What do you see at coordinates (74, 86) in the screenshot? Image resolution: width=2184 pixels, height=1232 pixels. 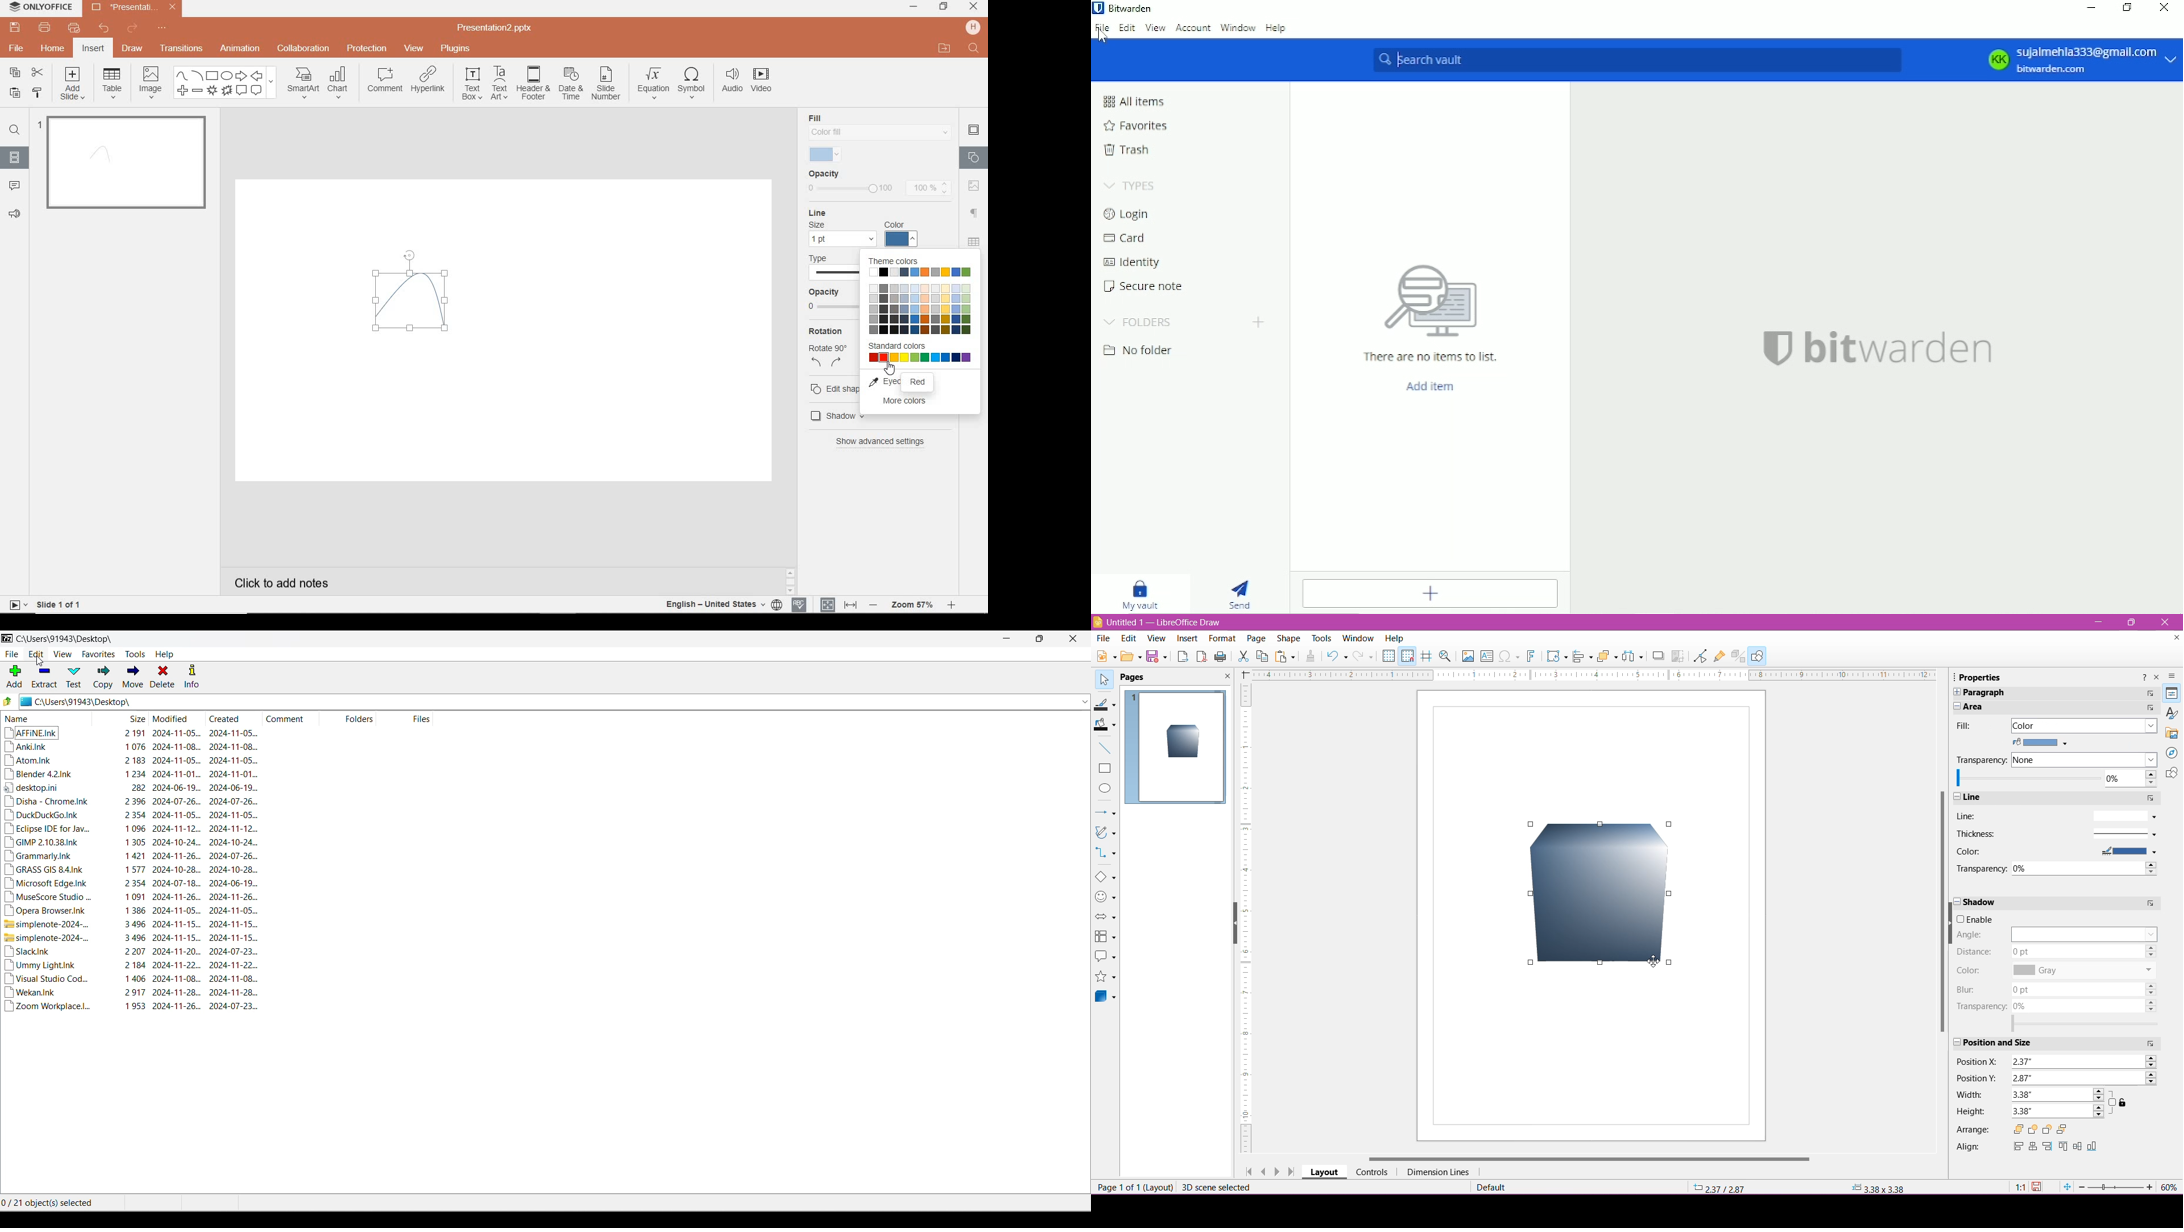 I see `ADD SLIDE` at bounding box center [74, 86].